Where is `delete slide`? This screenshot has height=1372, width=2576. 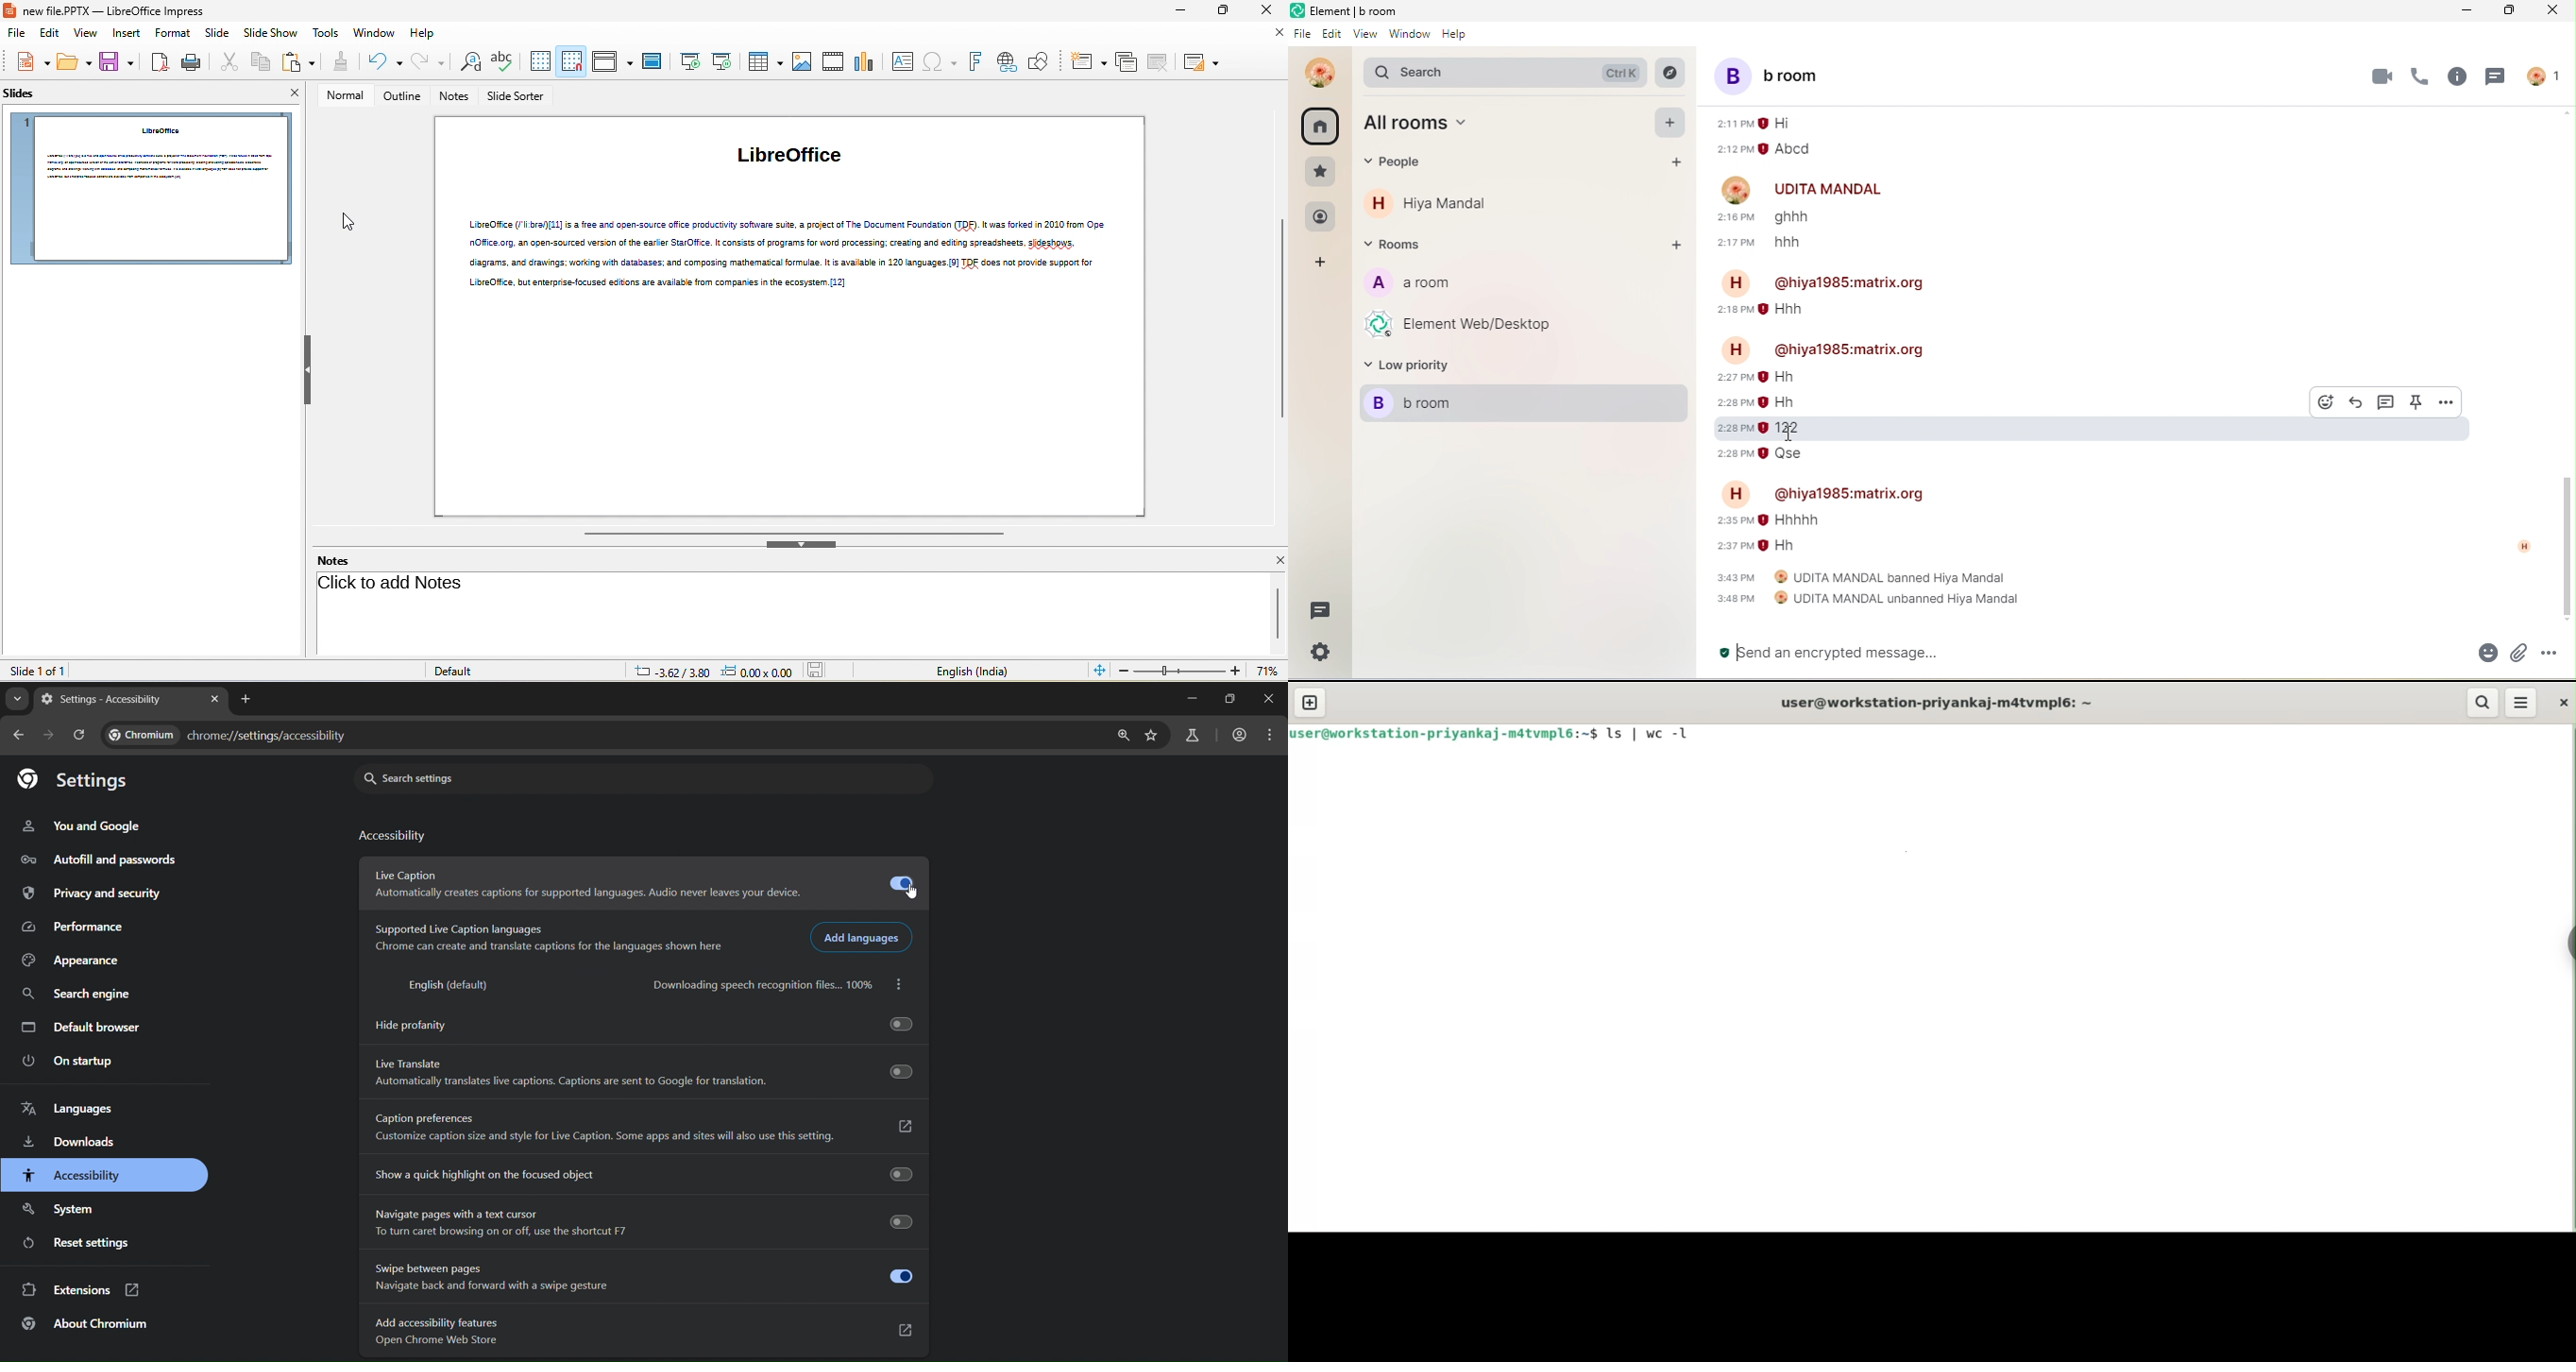 delete slide is located at coordinates (1161, 62).